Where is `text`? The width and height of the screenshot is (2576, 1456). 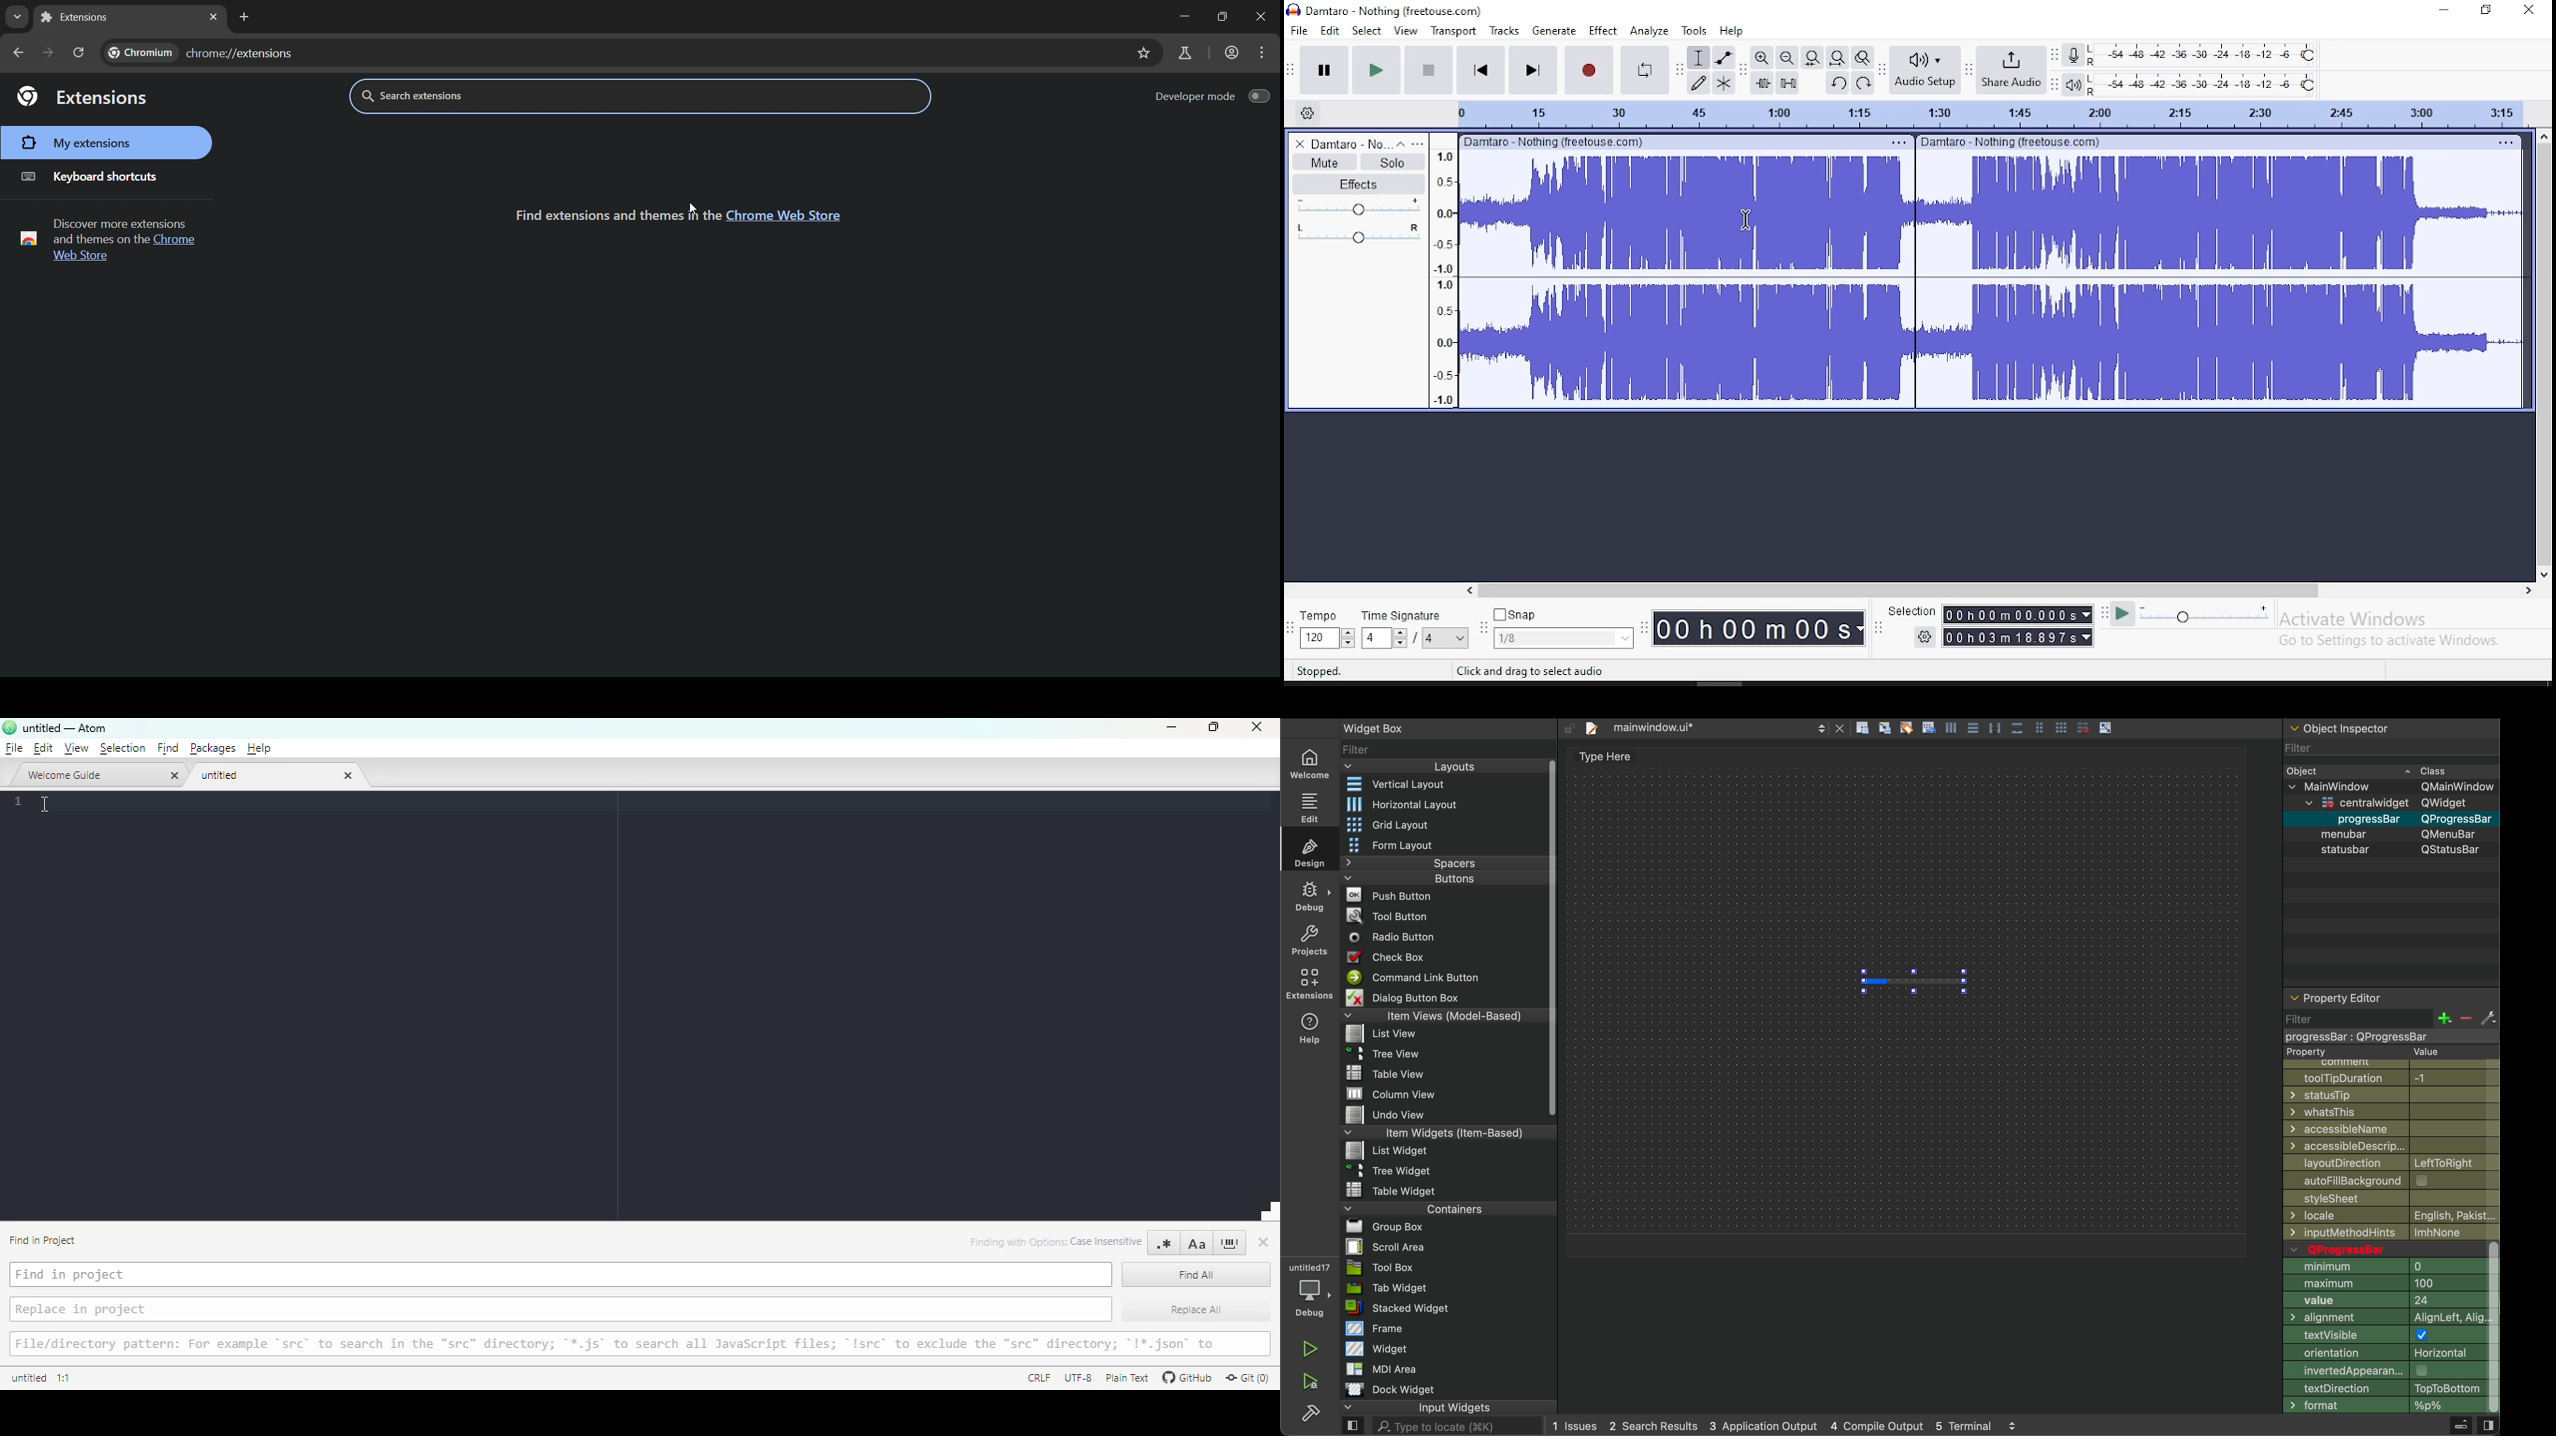 text is located at coordinates (681, 218).